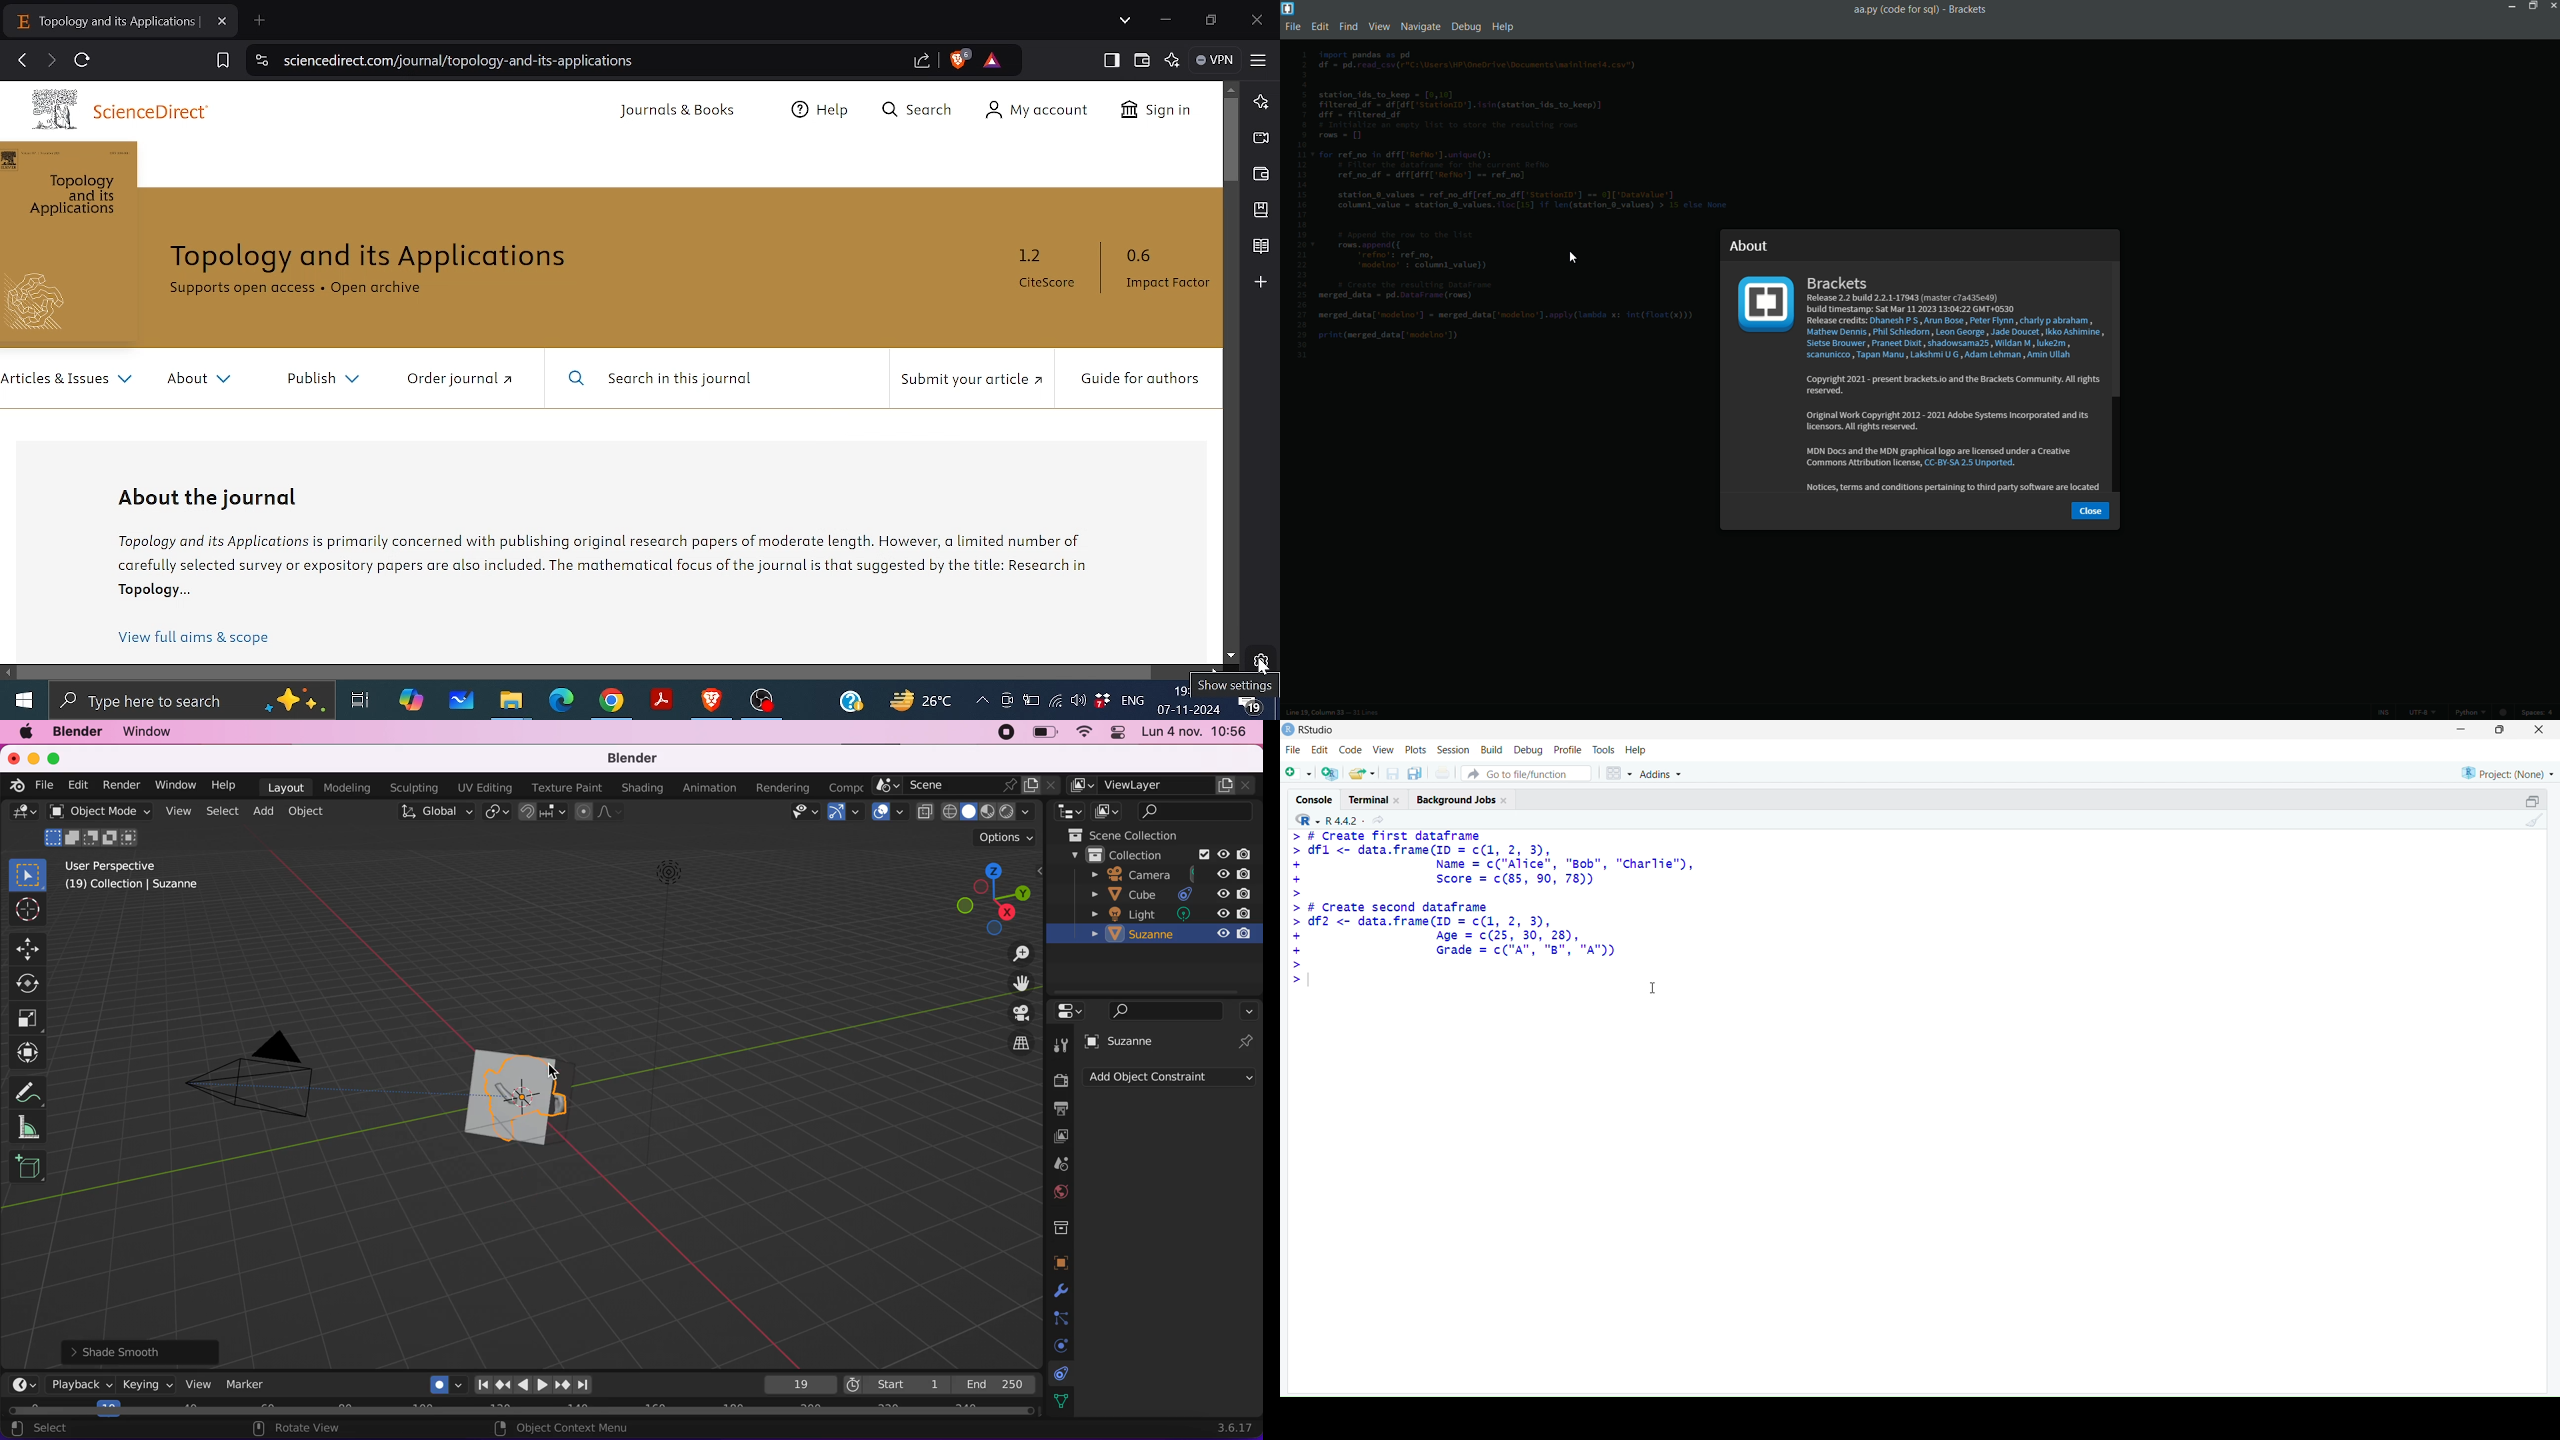  I want to click on Move down, so click(1230, 655).